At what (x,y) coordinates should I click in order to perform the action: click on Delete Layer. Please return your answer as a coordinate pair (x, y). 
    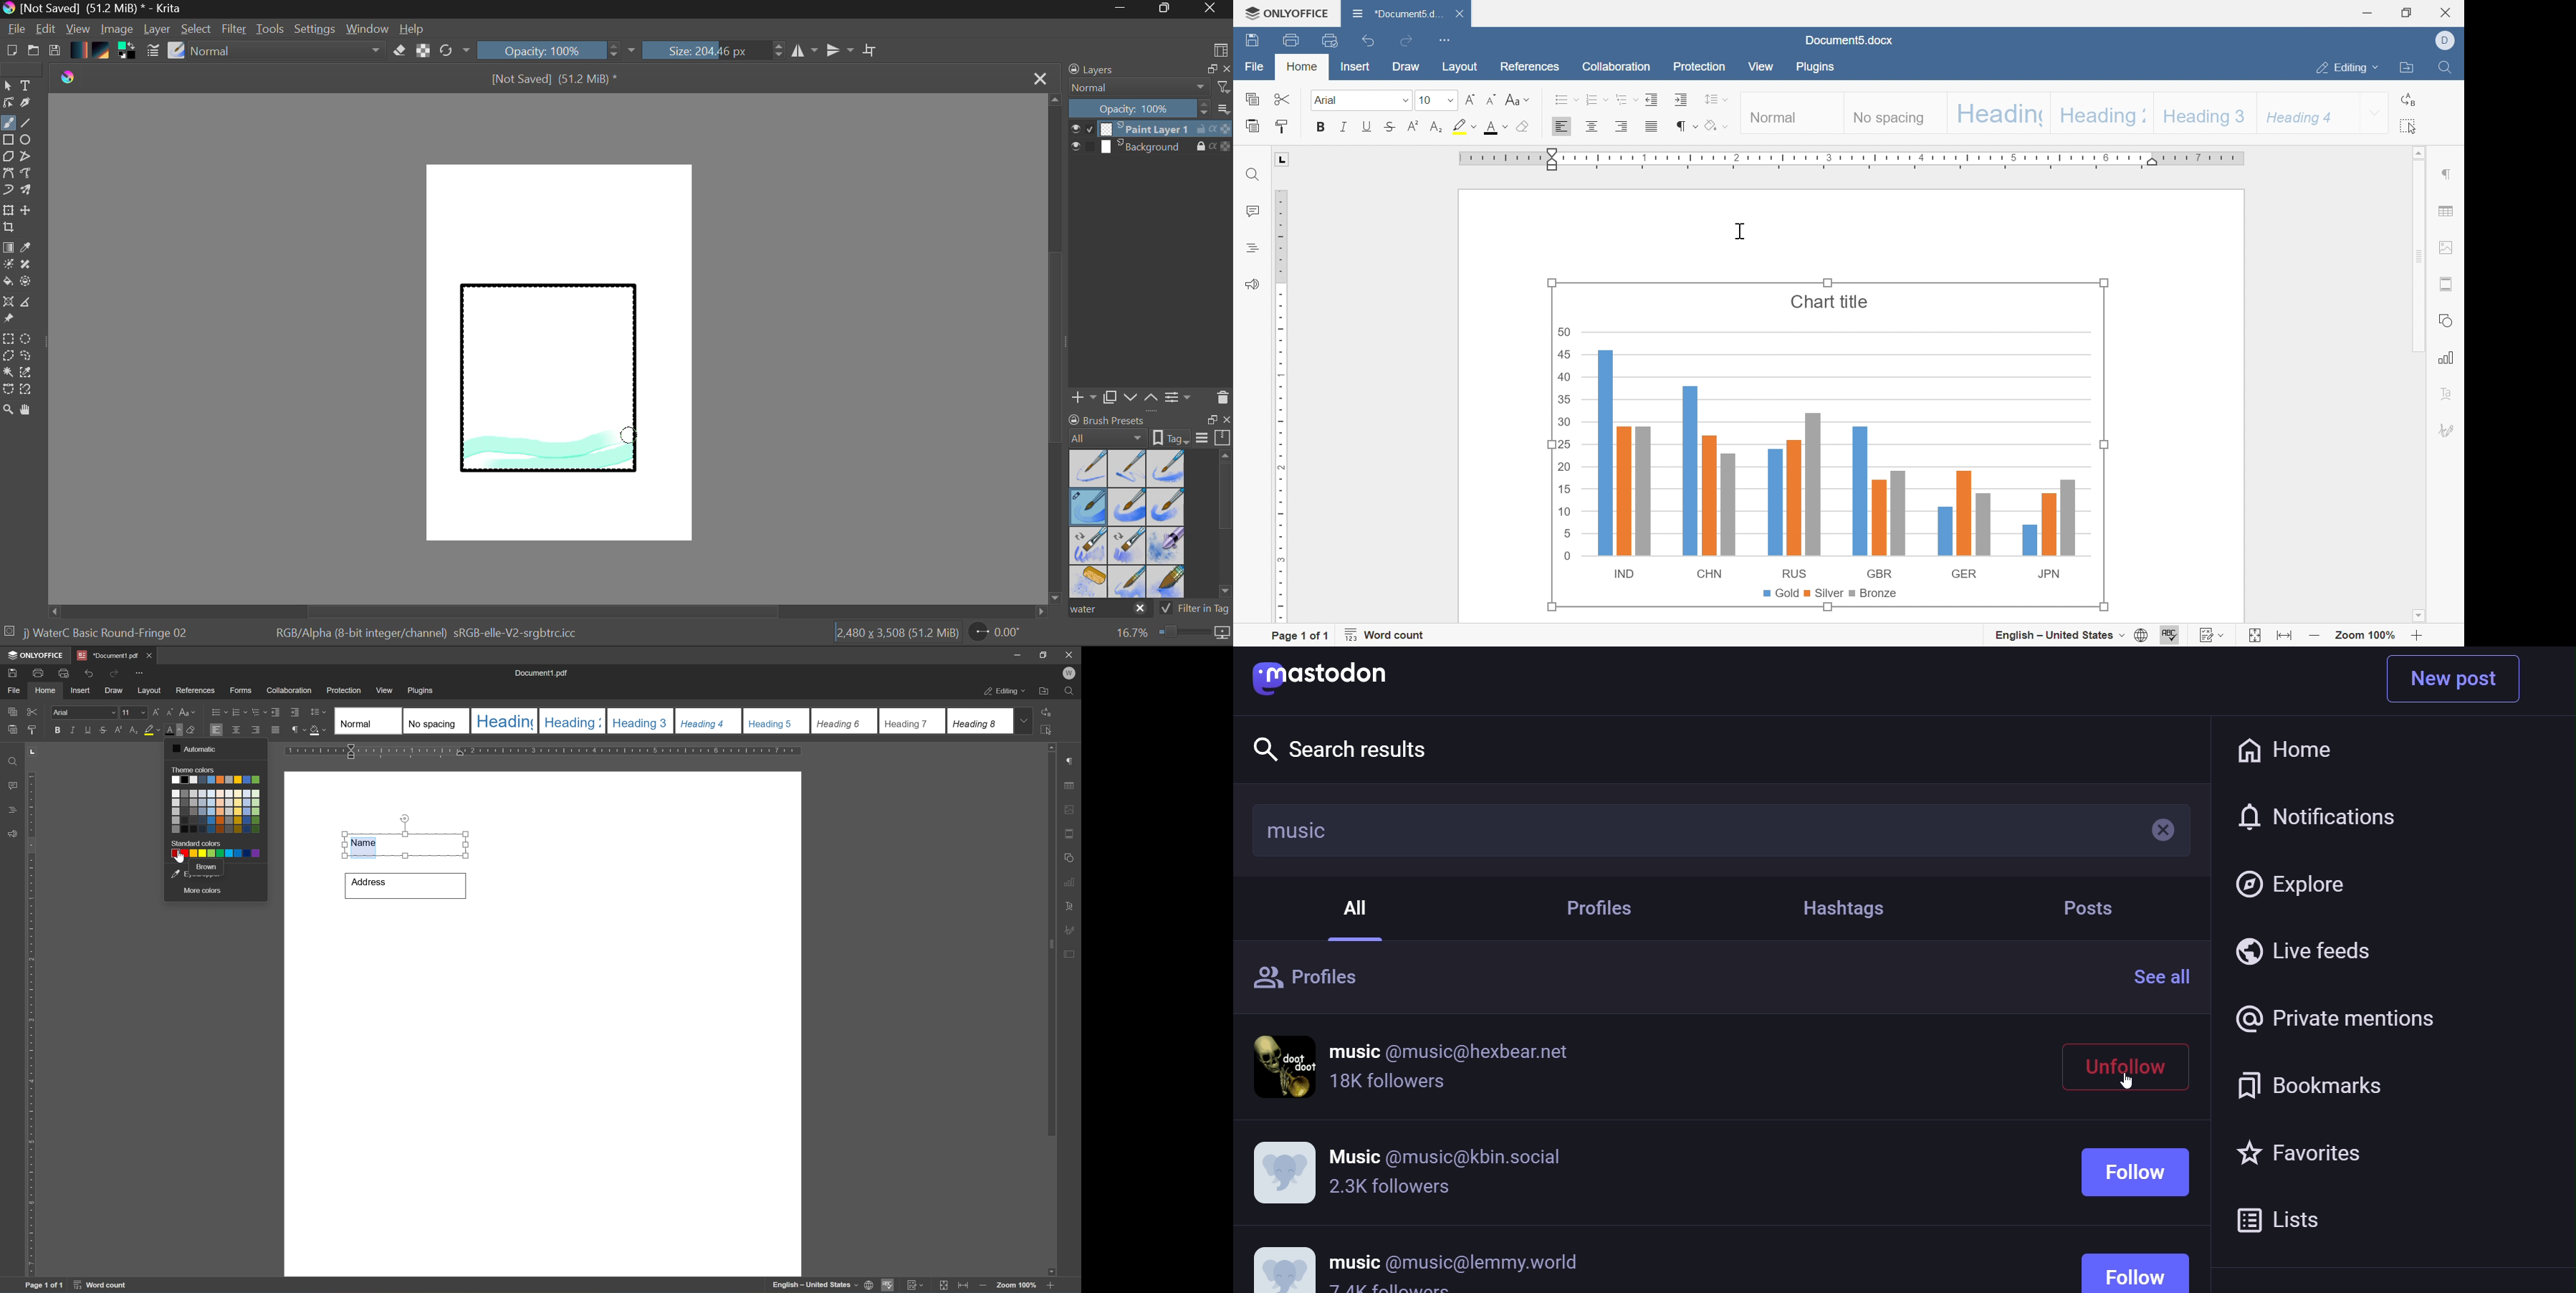
    Looking at the image, I should click on (1223, 398).